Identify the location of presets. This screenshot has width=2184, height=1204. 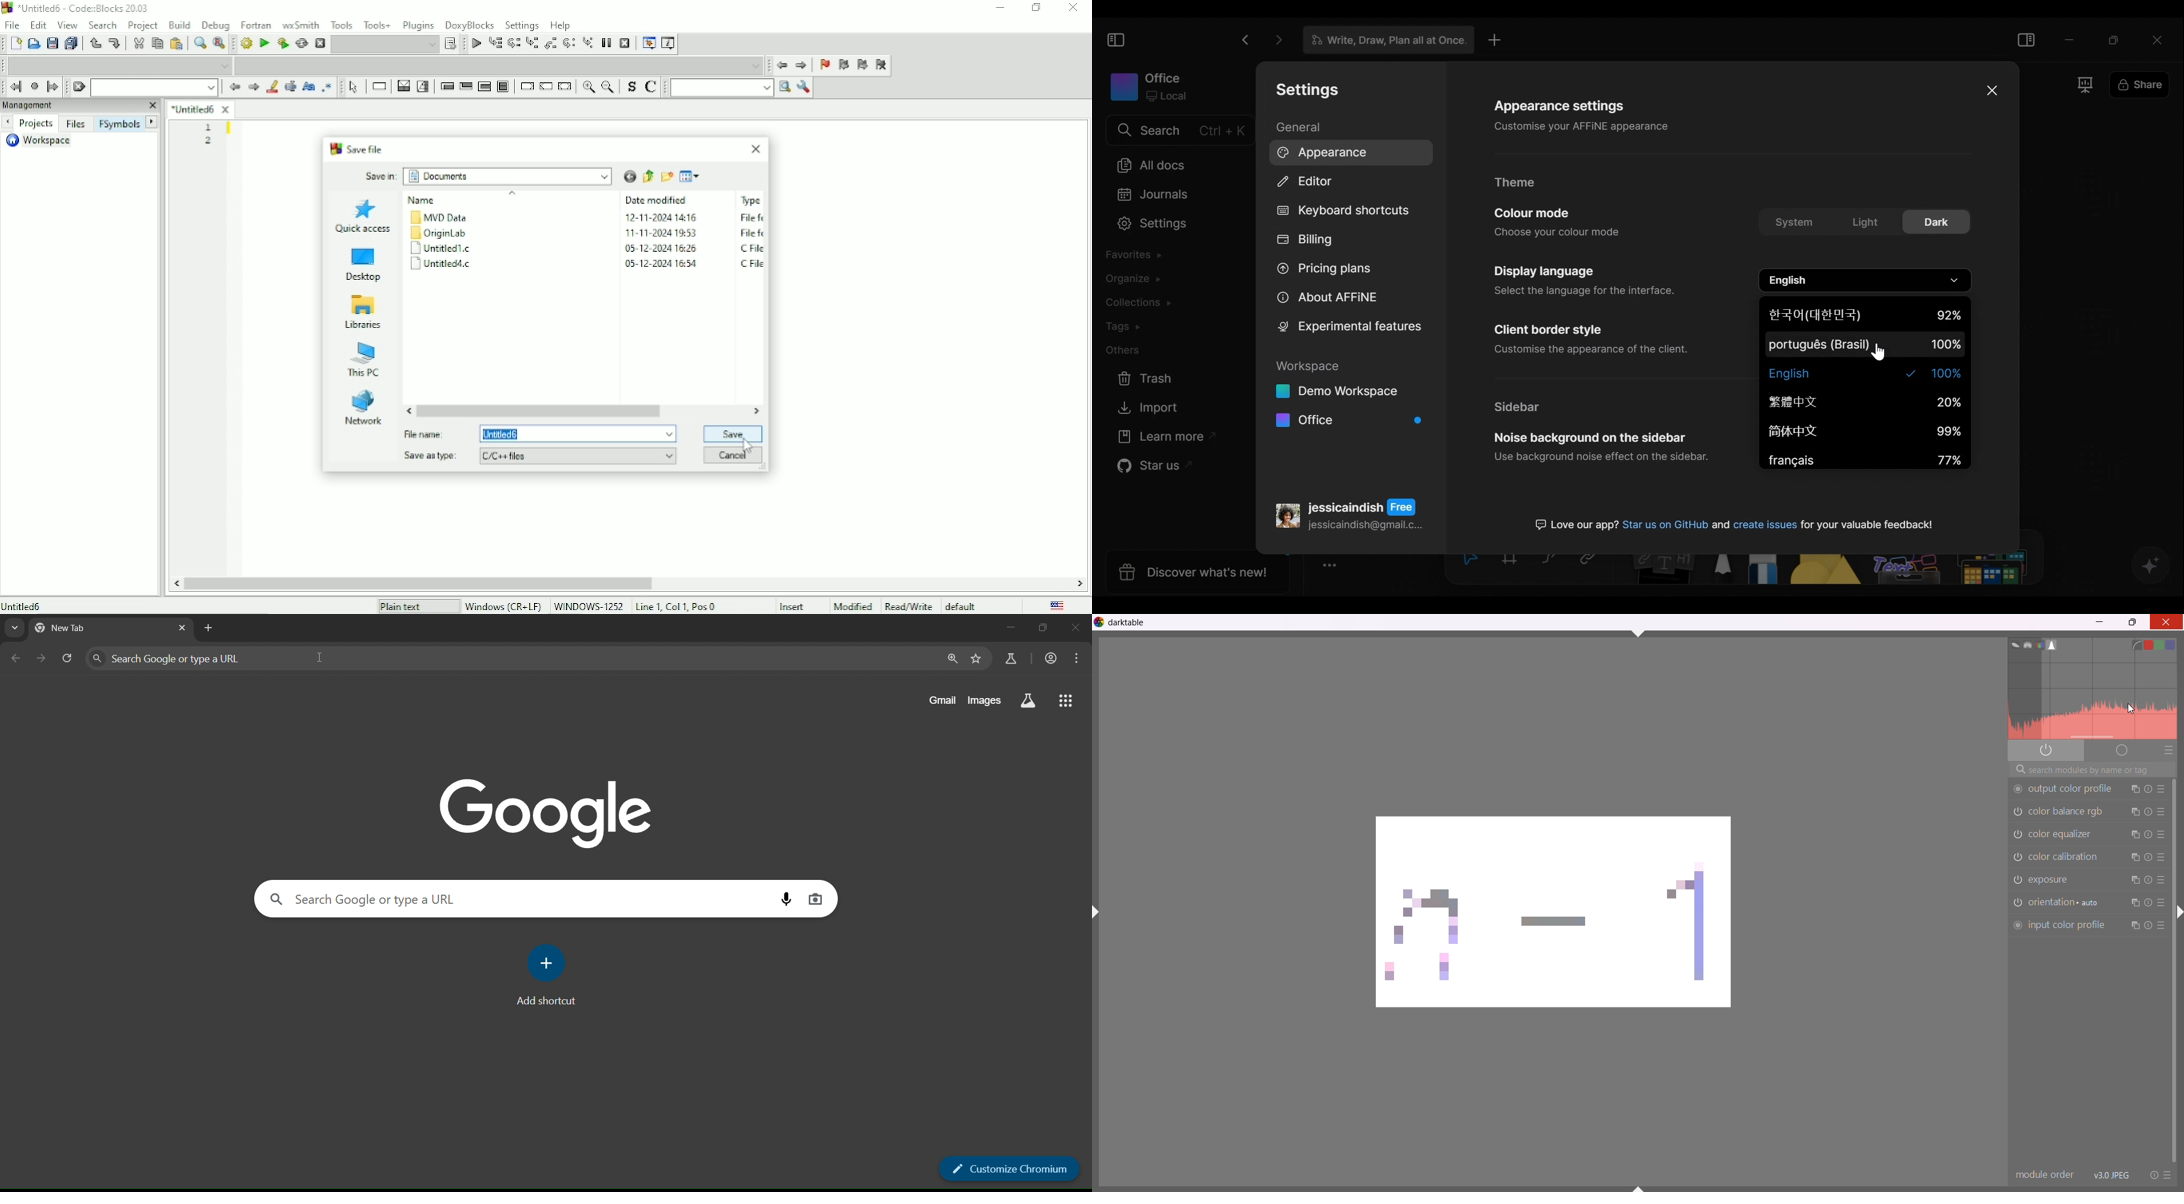
(2161, 790).